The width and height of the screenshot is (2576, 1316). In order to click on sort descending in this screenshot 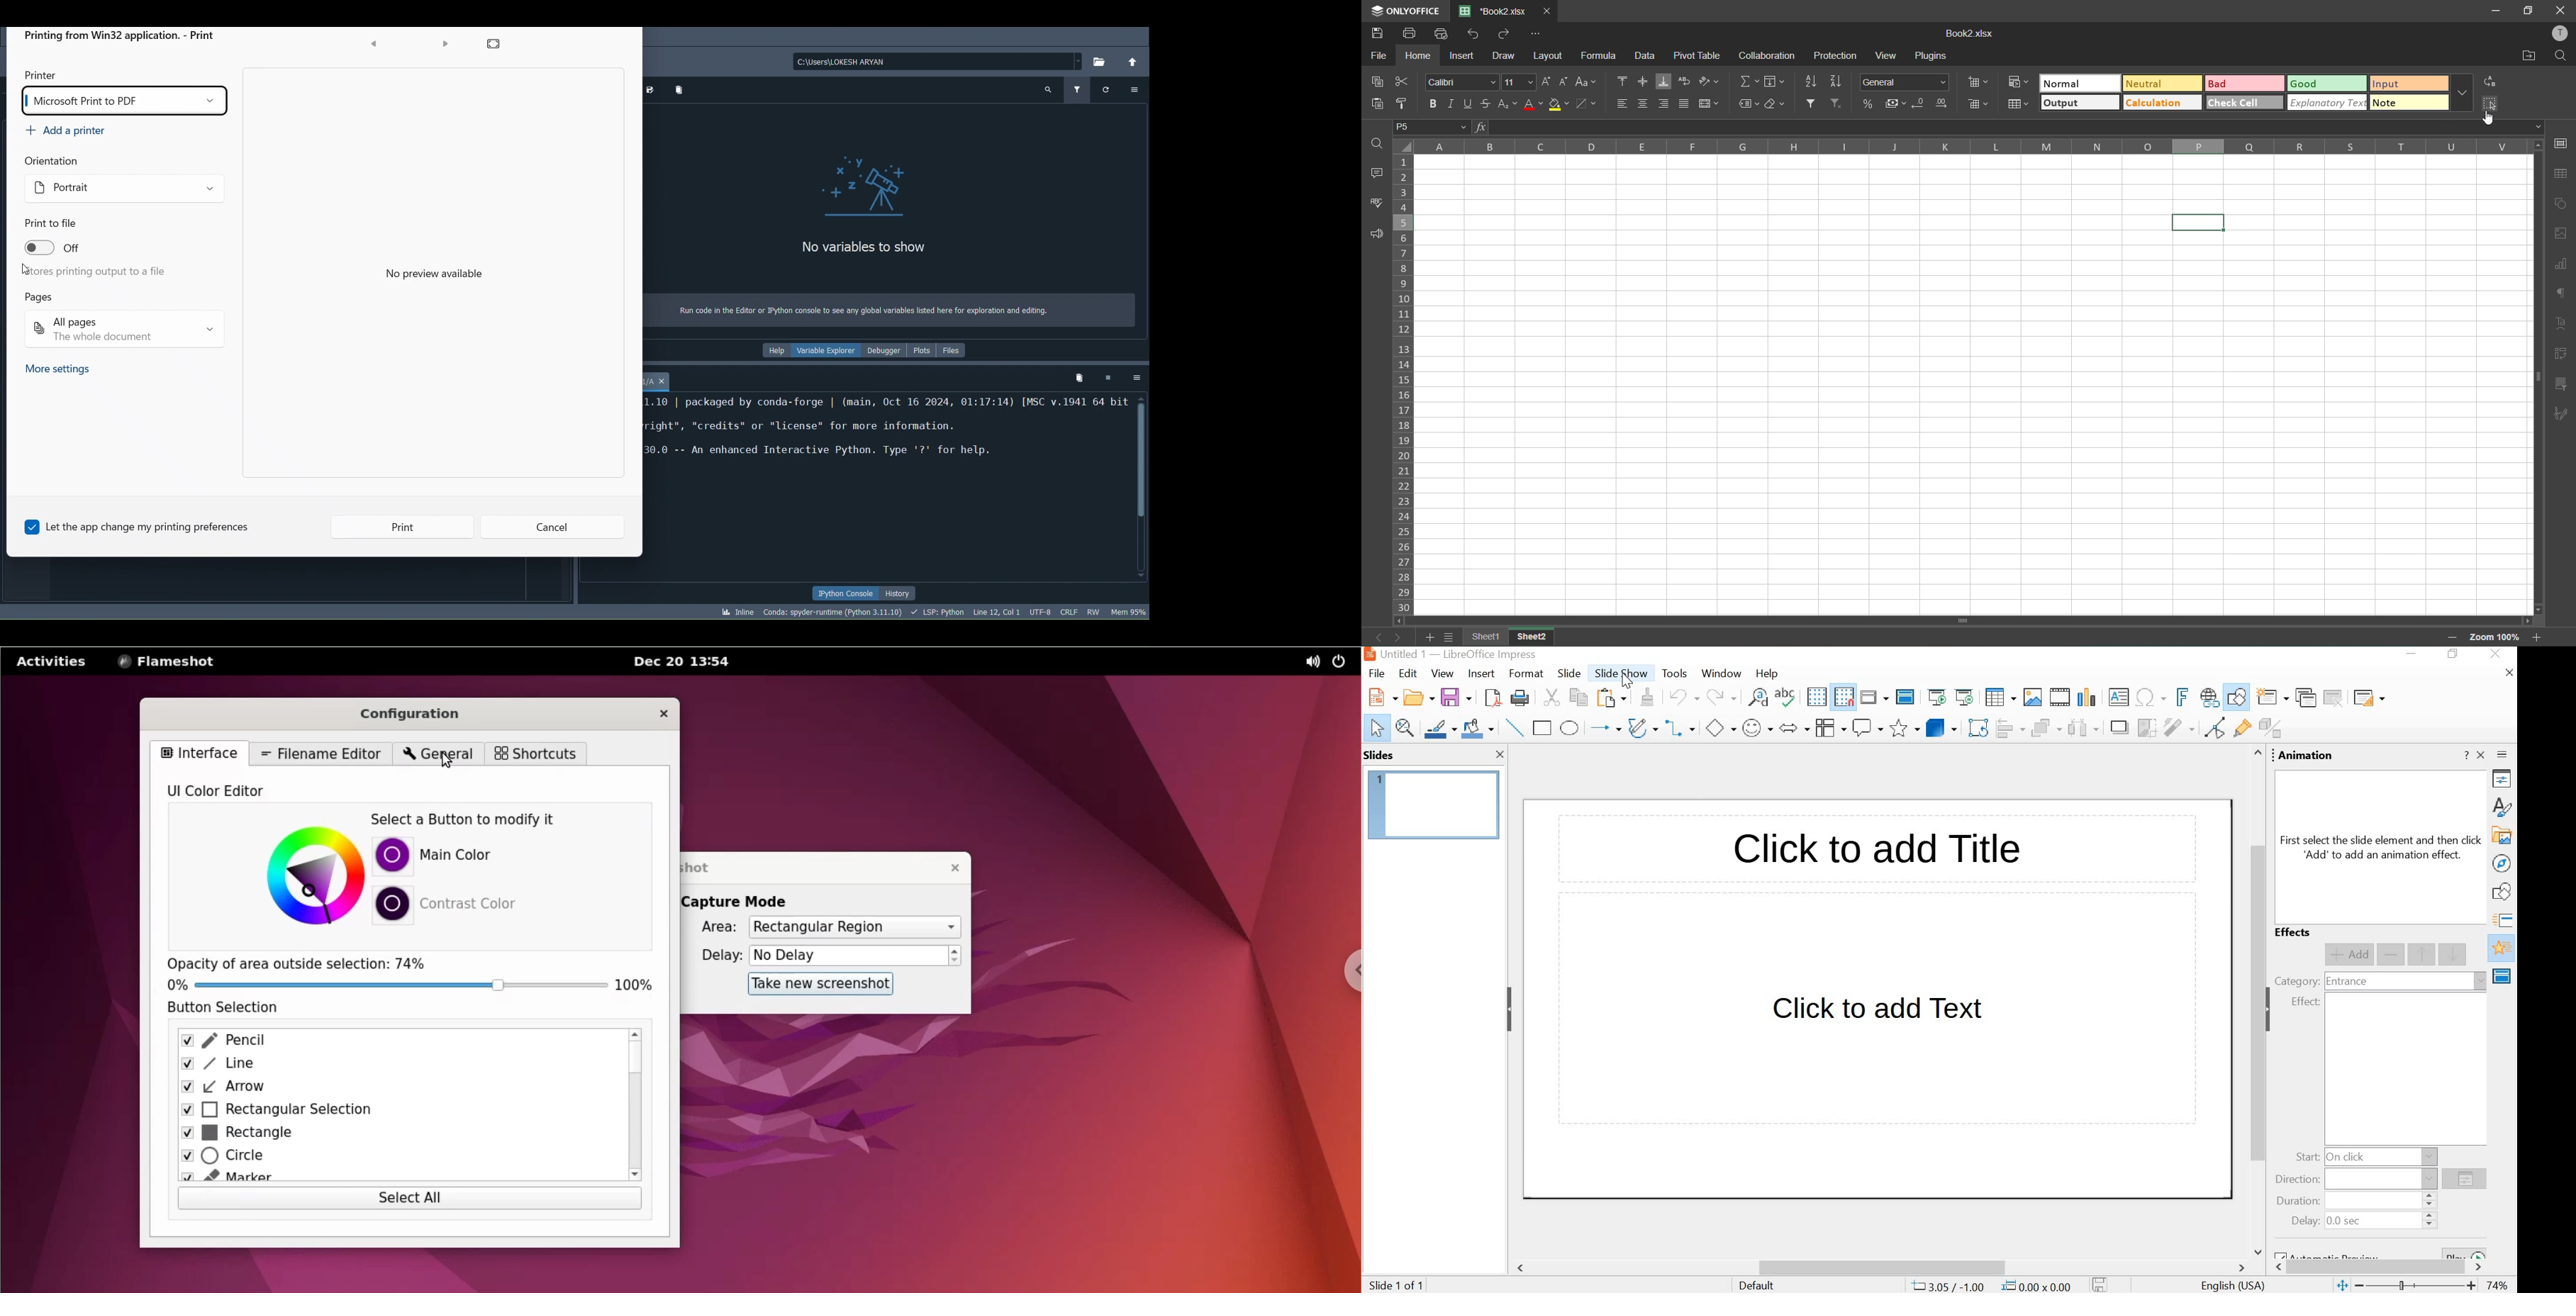, I will do `click(1841, 83)`.